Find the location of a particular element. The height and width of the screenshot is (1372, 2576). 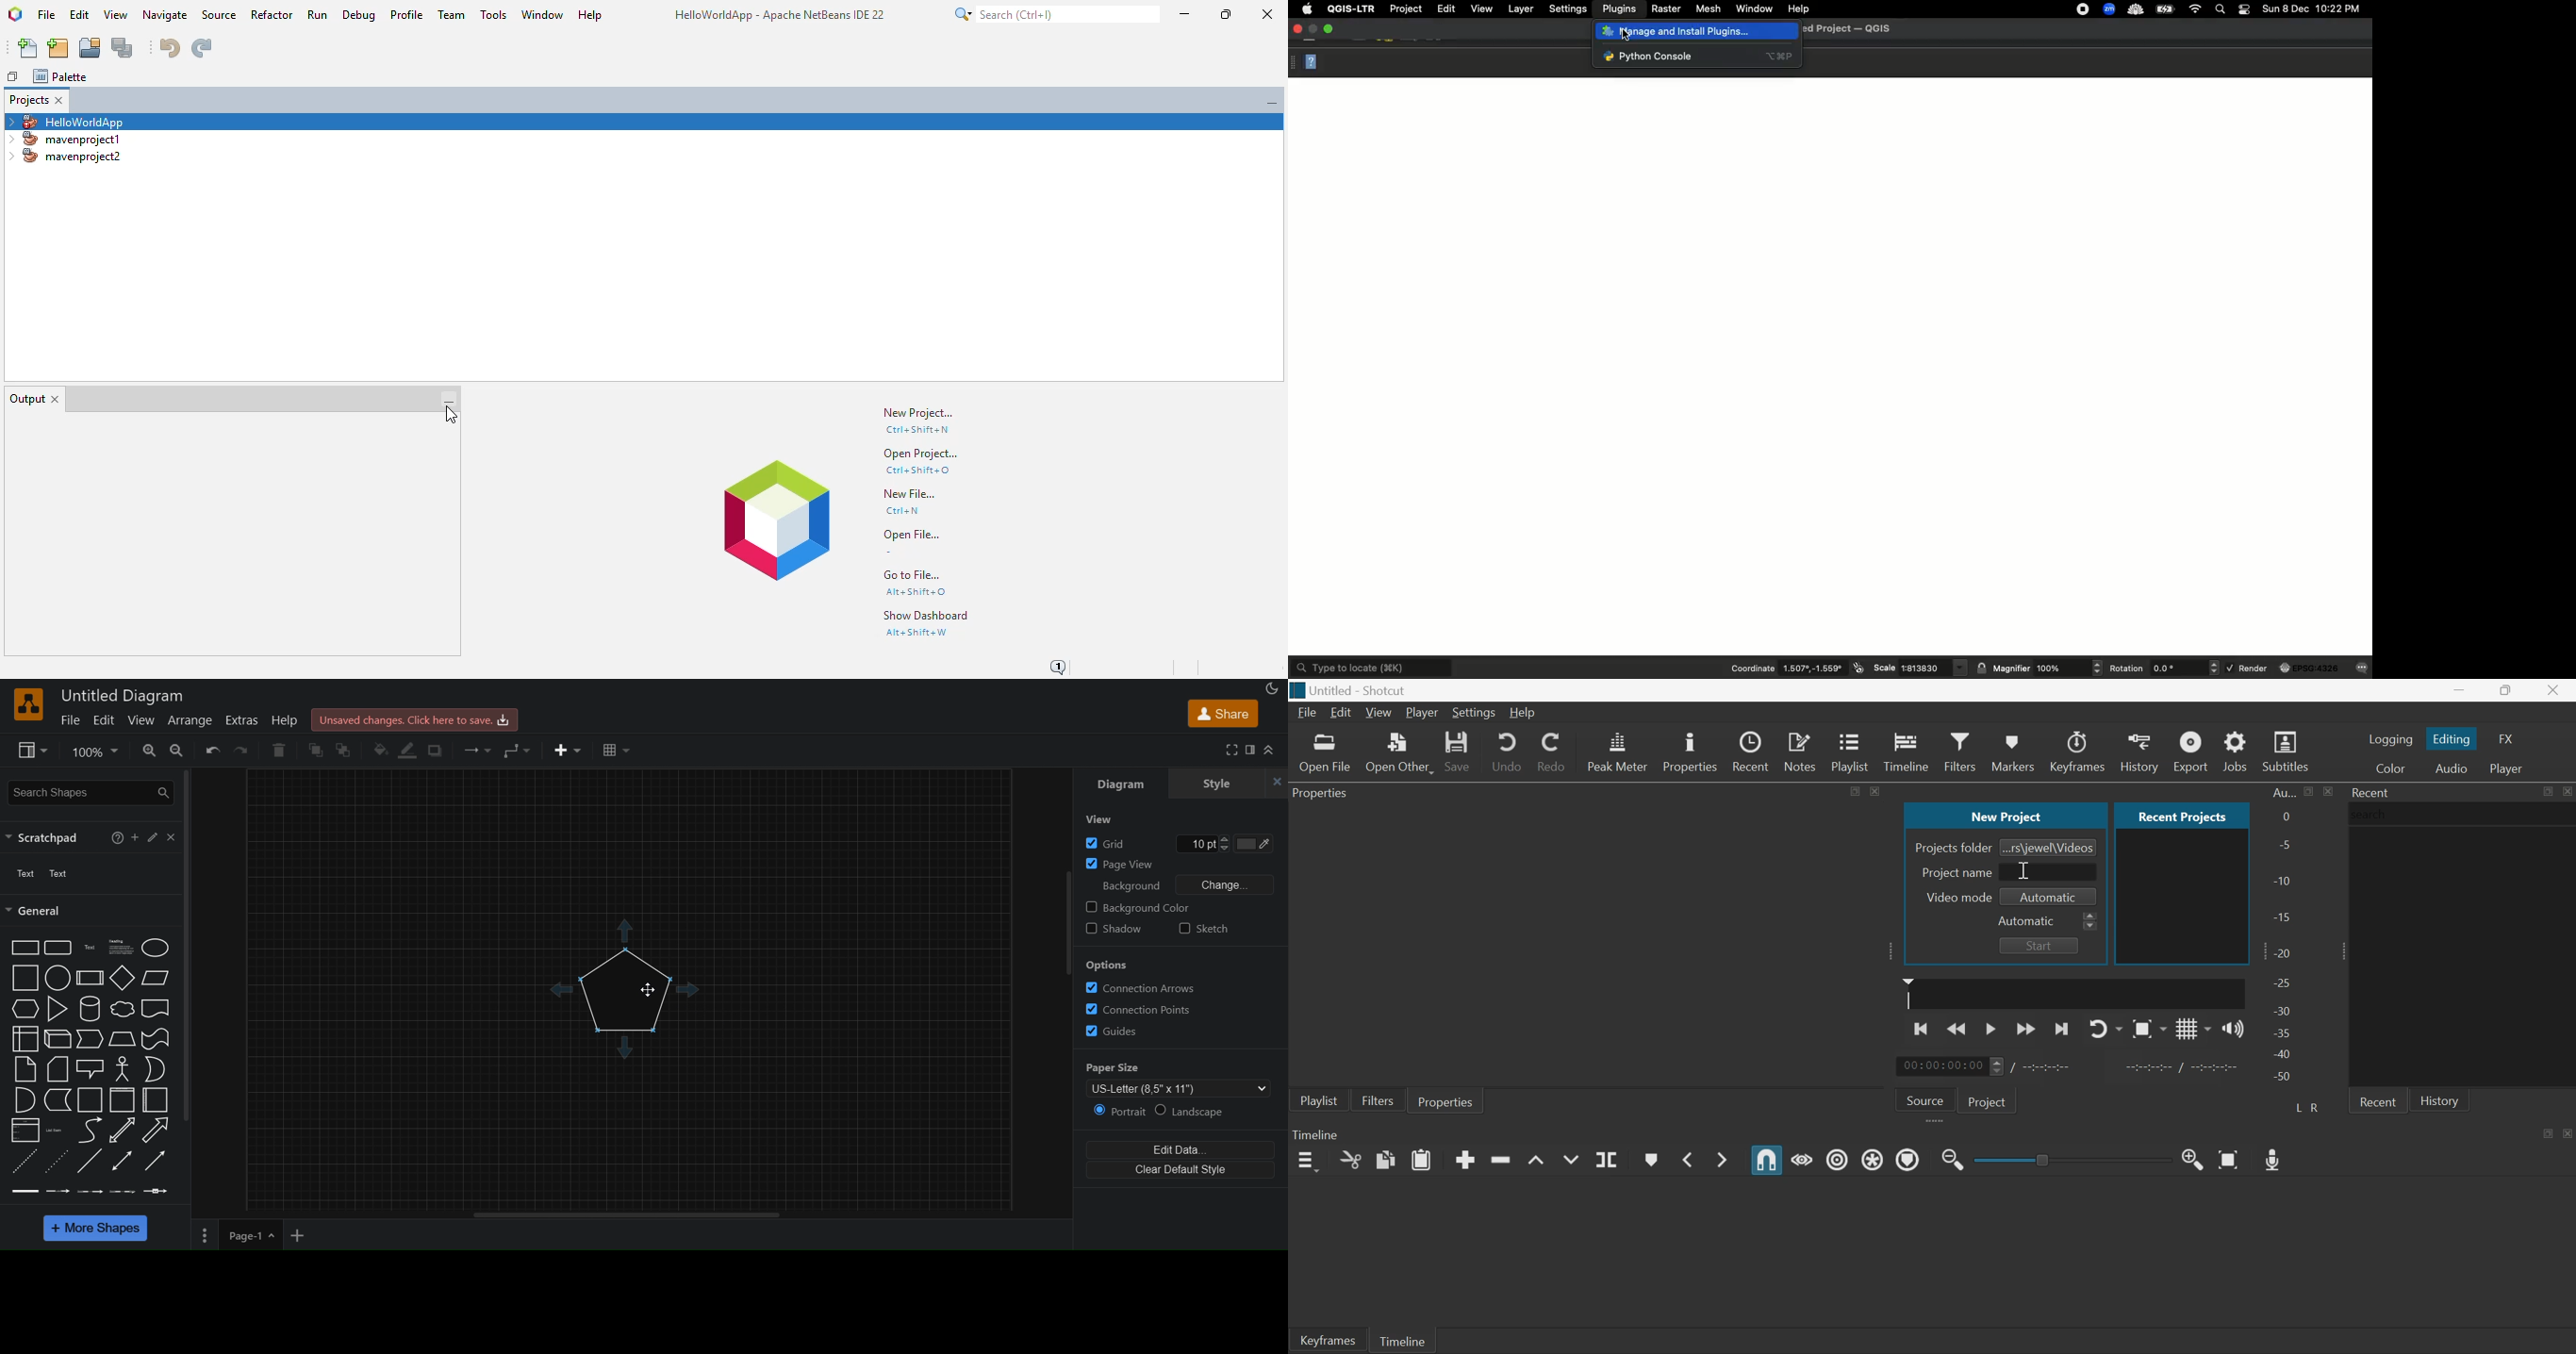

add new page is located at coordinates (298, 1236).